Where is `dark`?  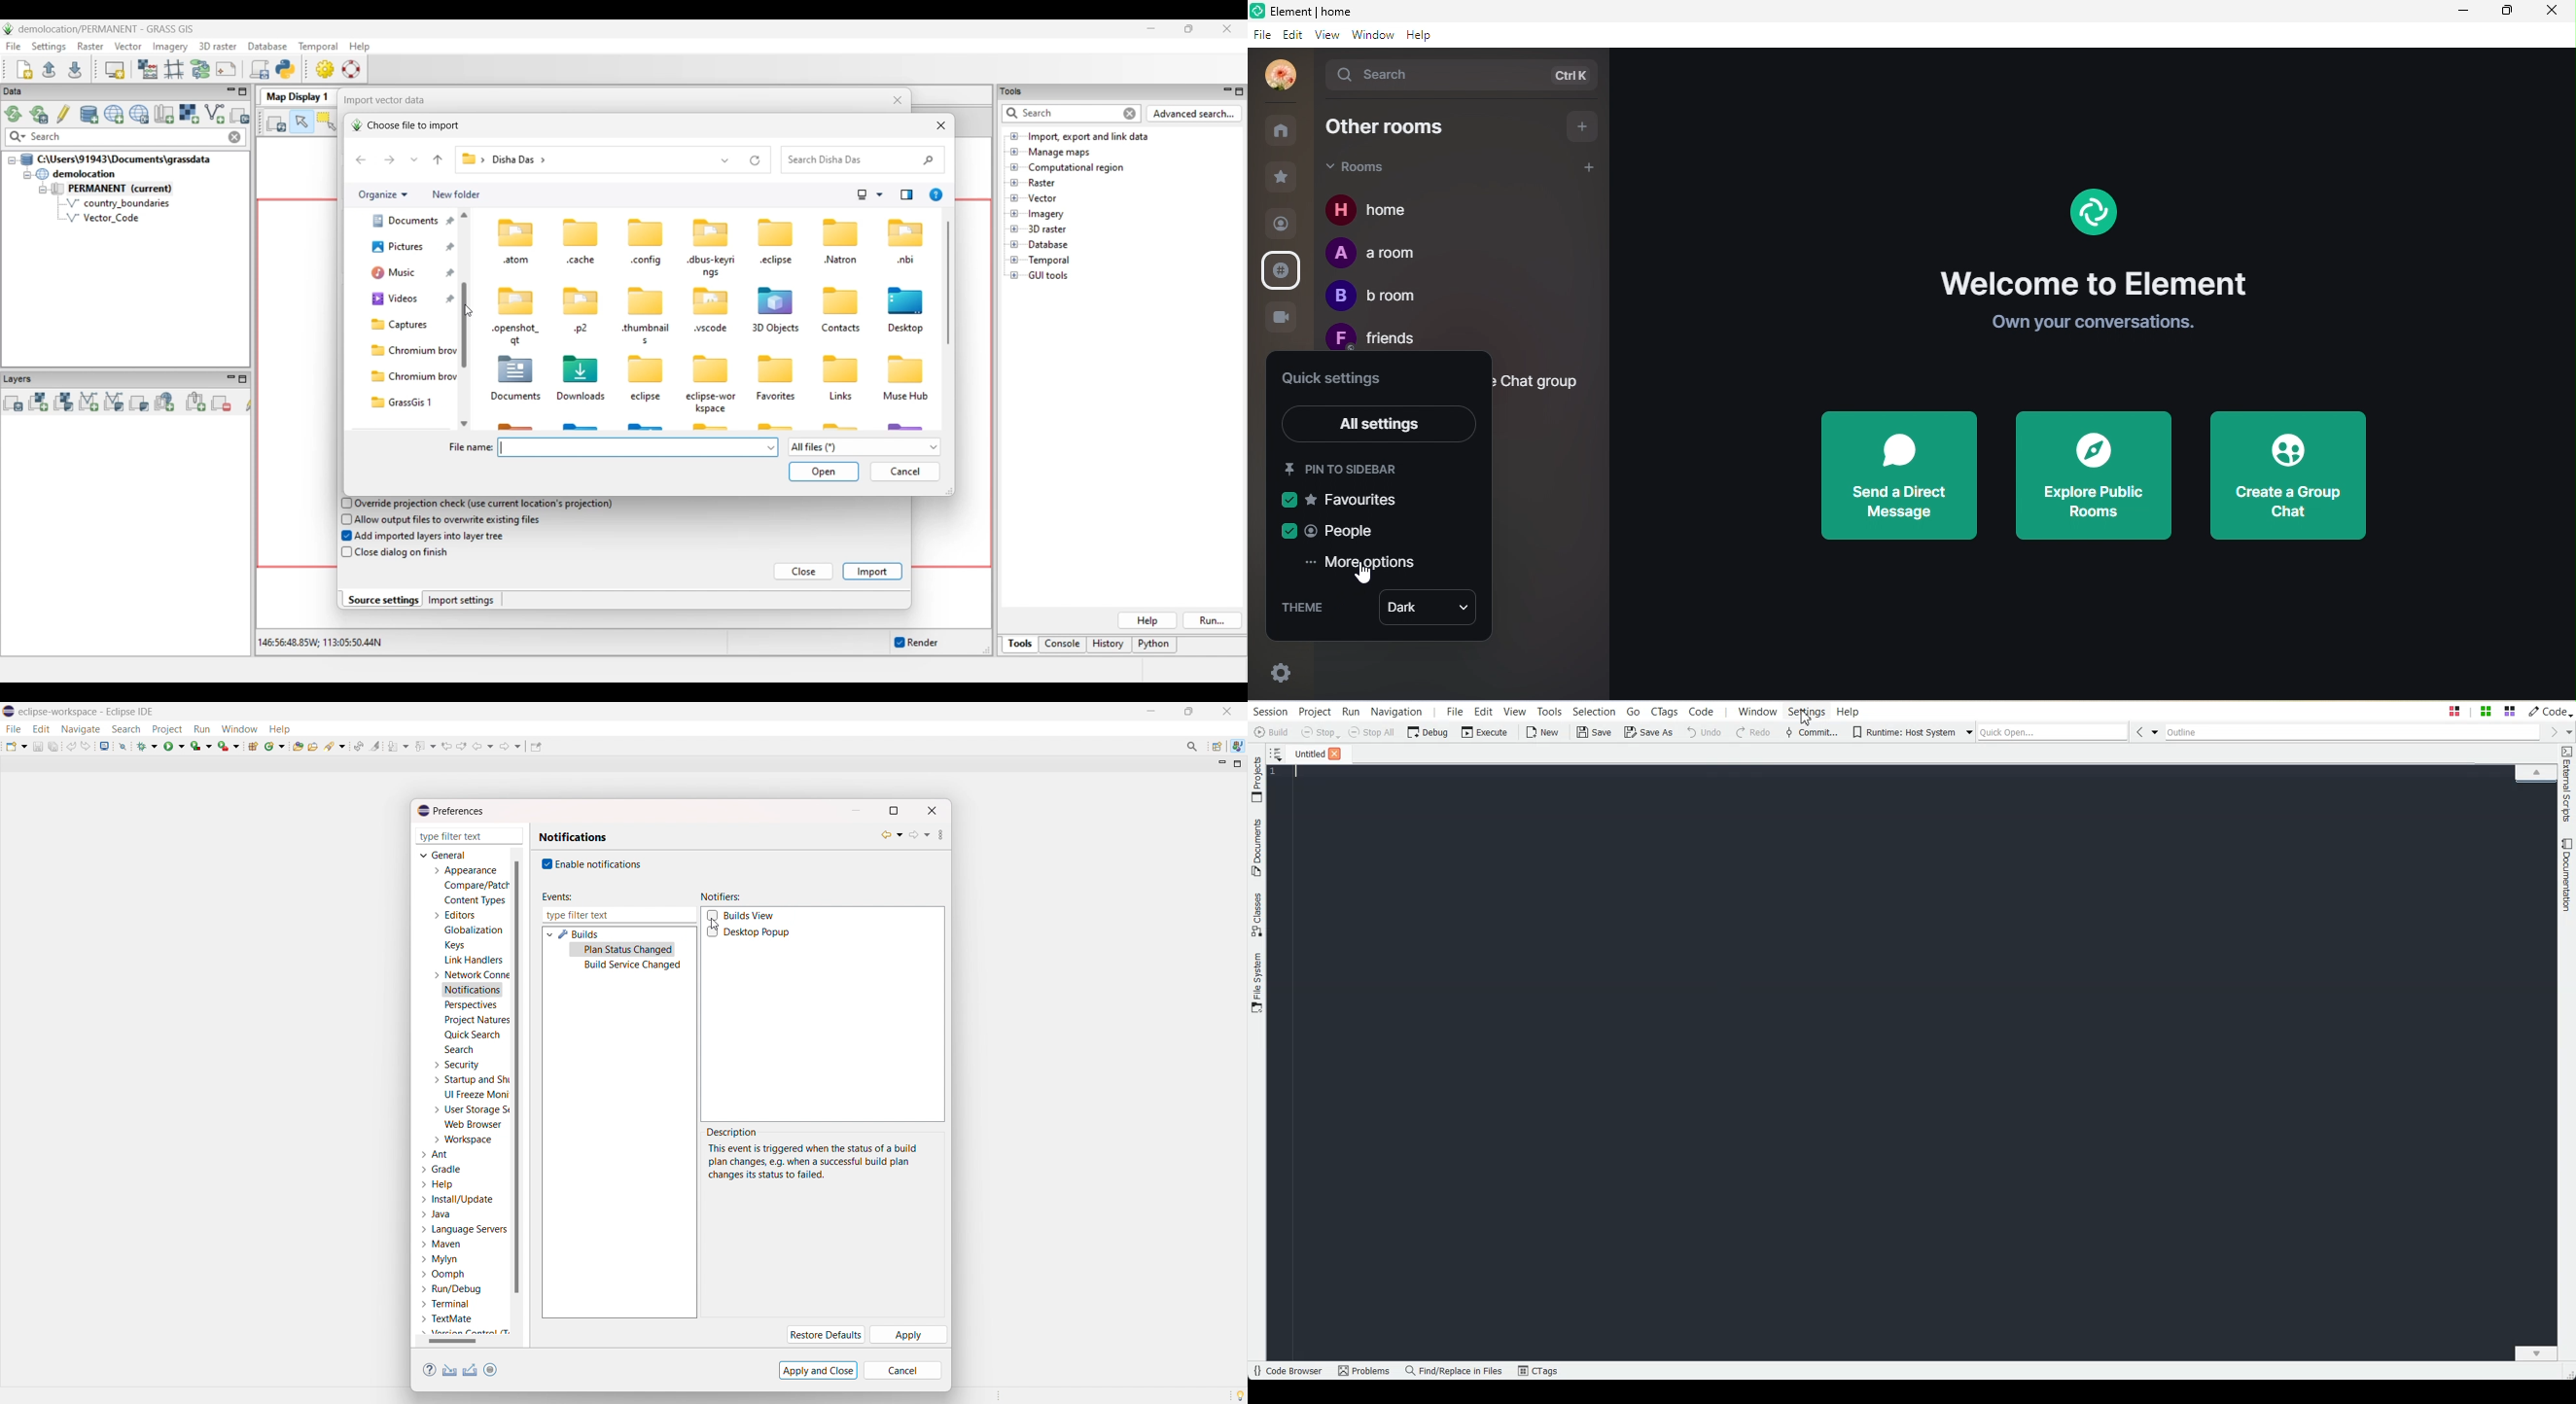 dark is located at coordinates (1429, 612).